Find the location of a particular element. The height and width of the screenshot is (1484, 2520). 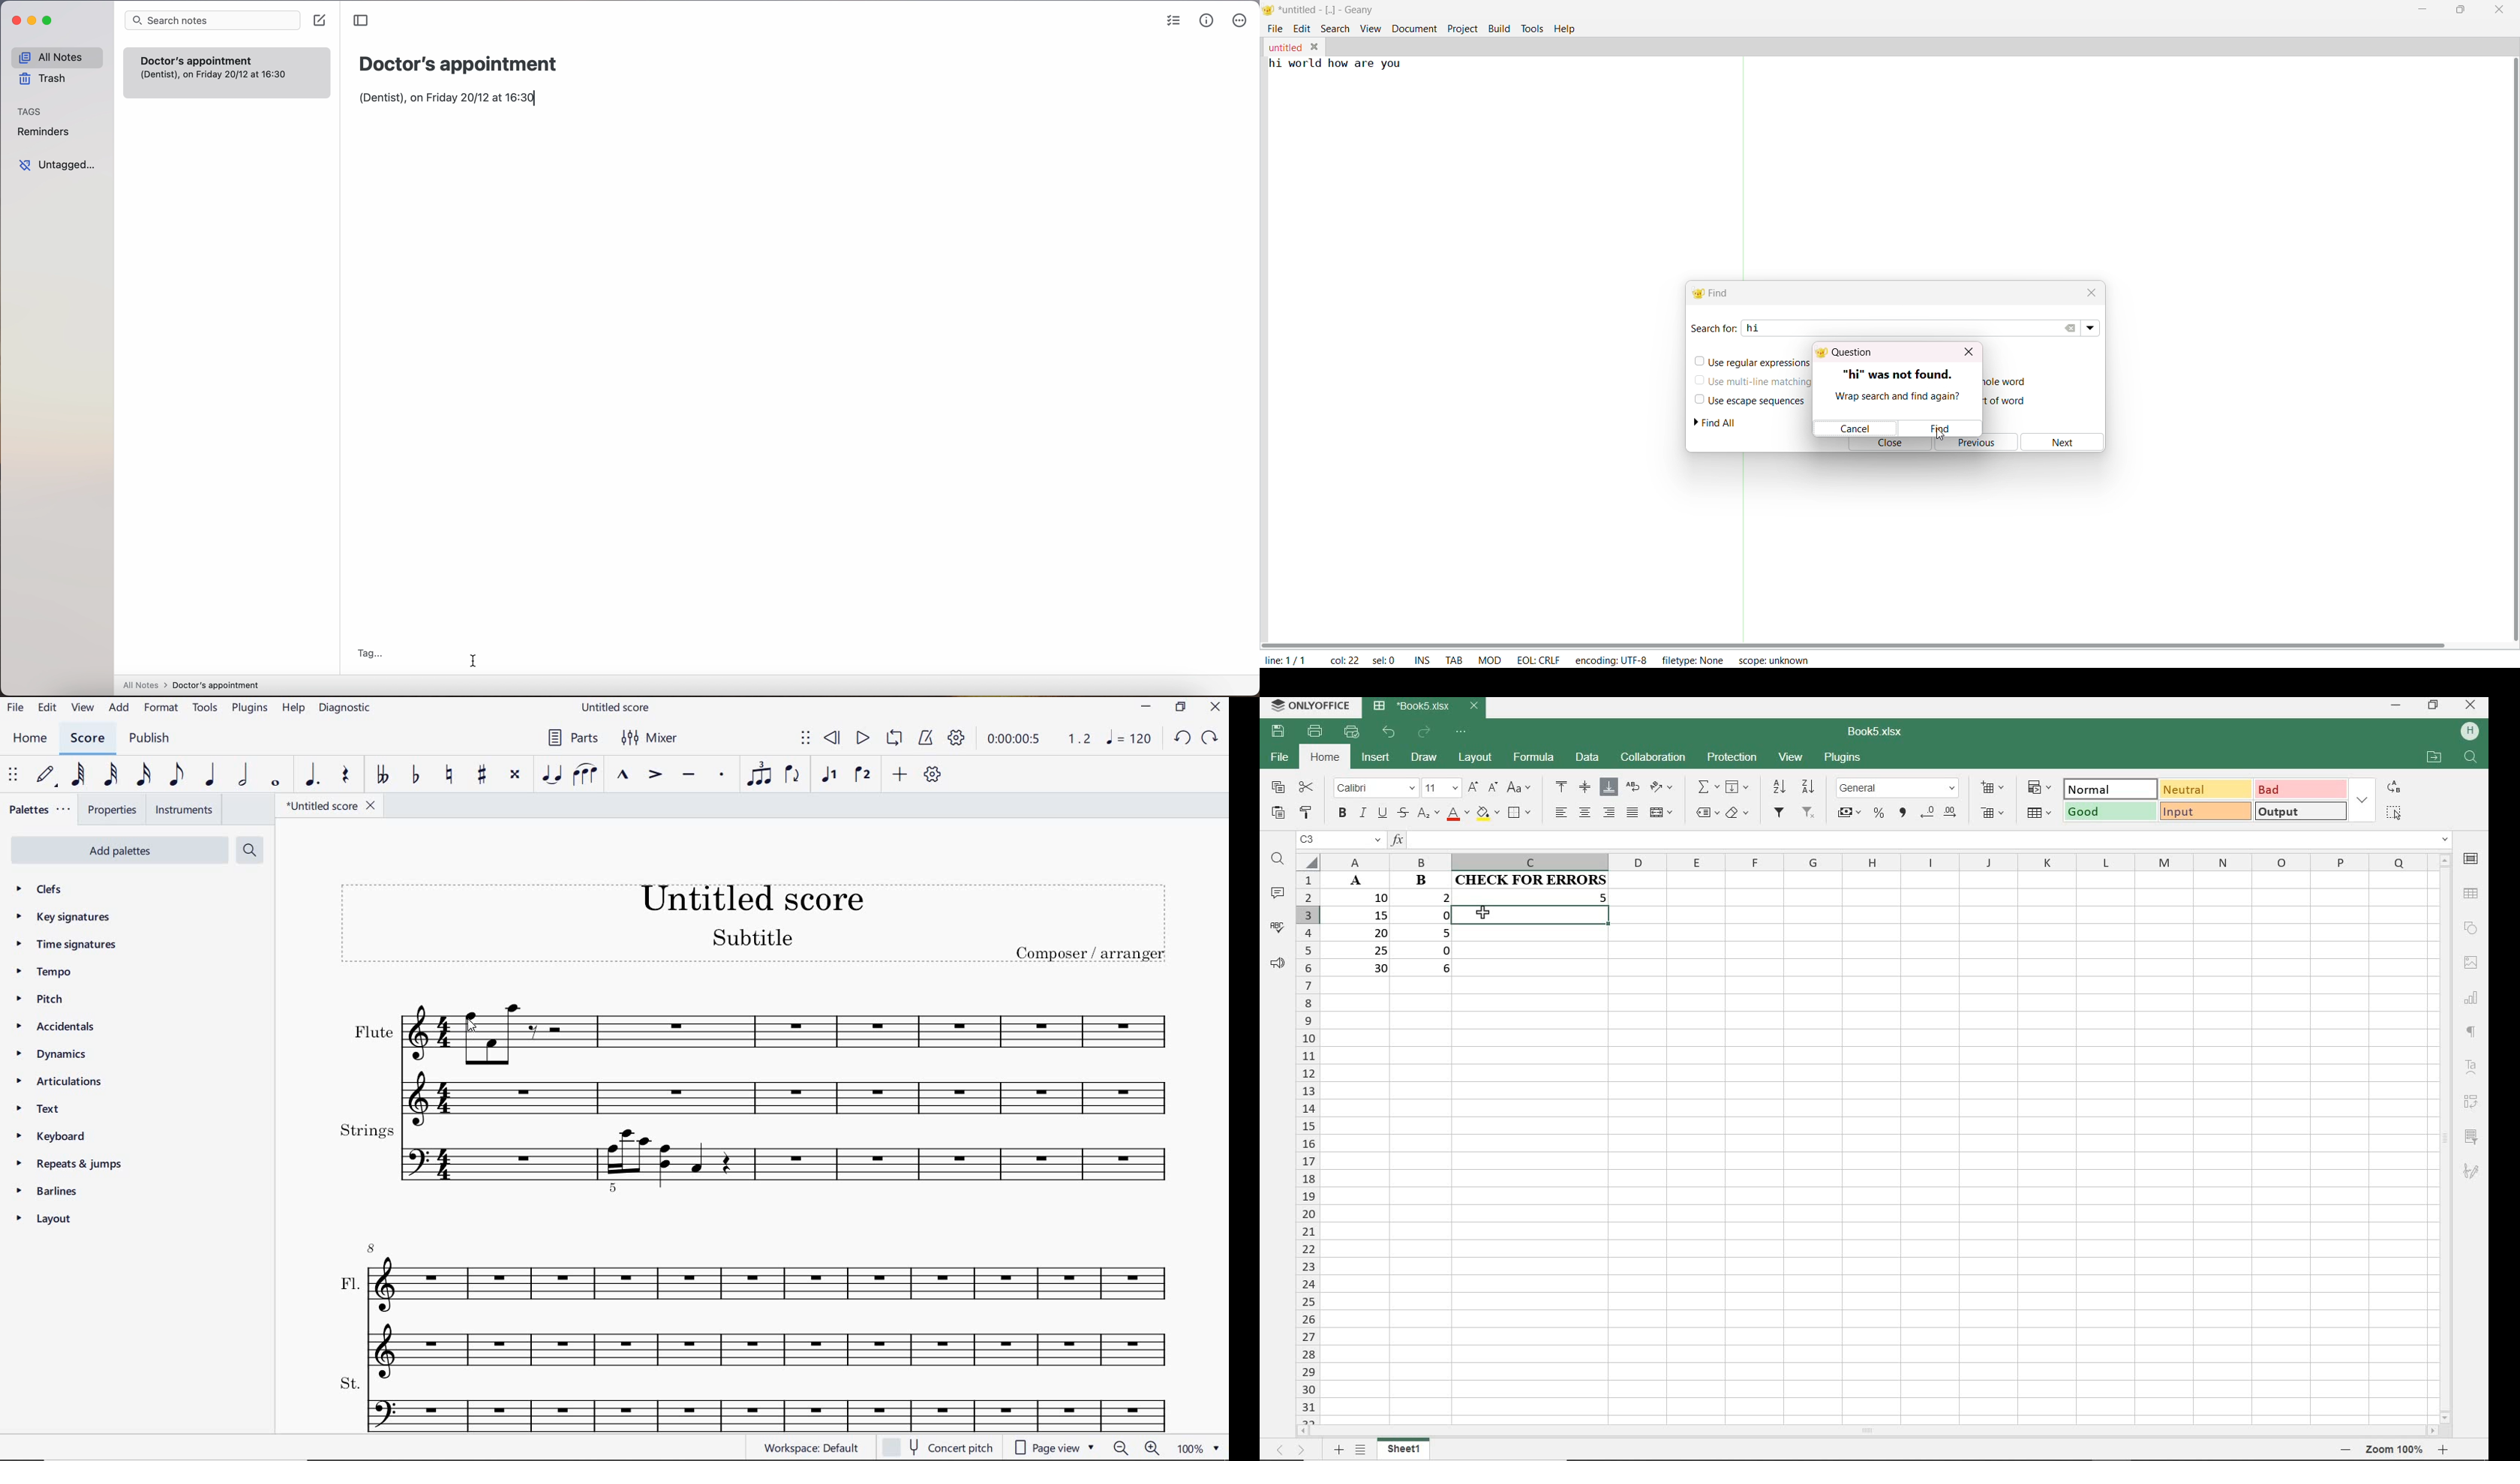

FEEDBACK & SUPPORT is located at coordinates (1275, 961).